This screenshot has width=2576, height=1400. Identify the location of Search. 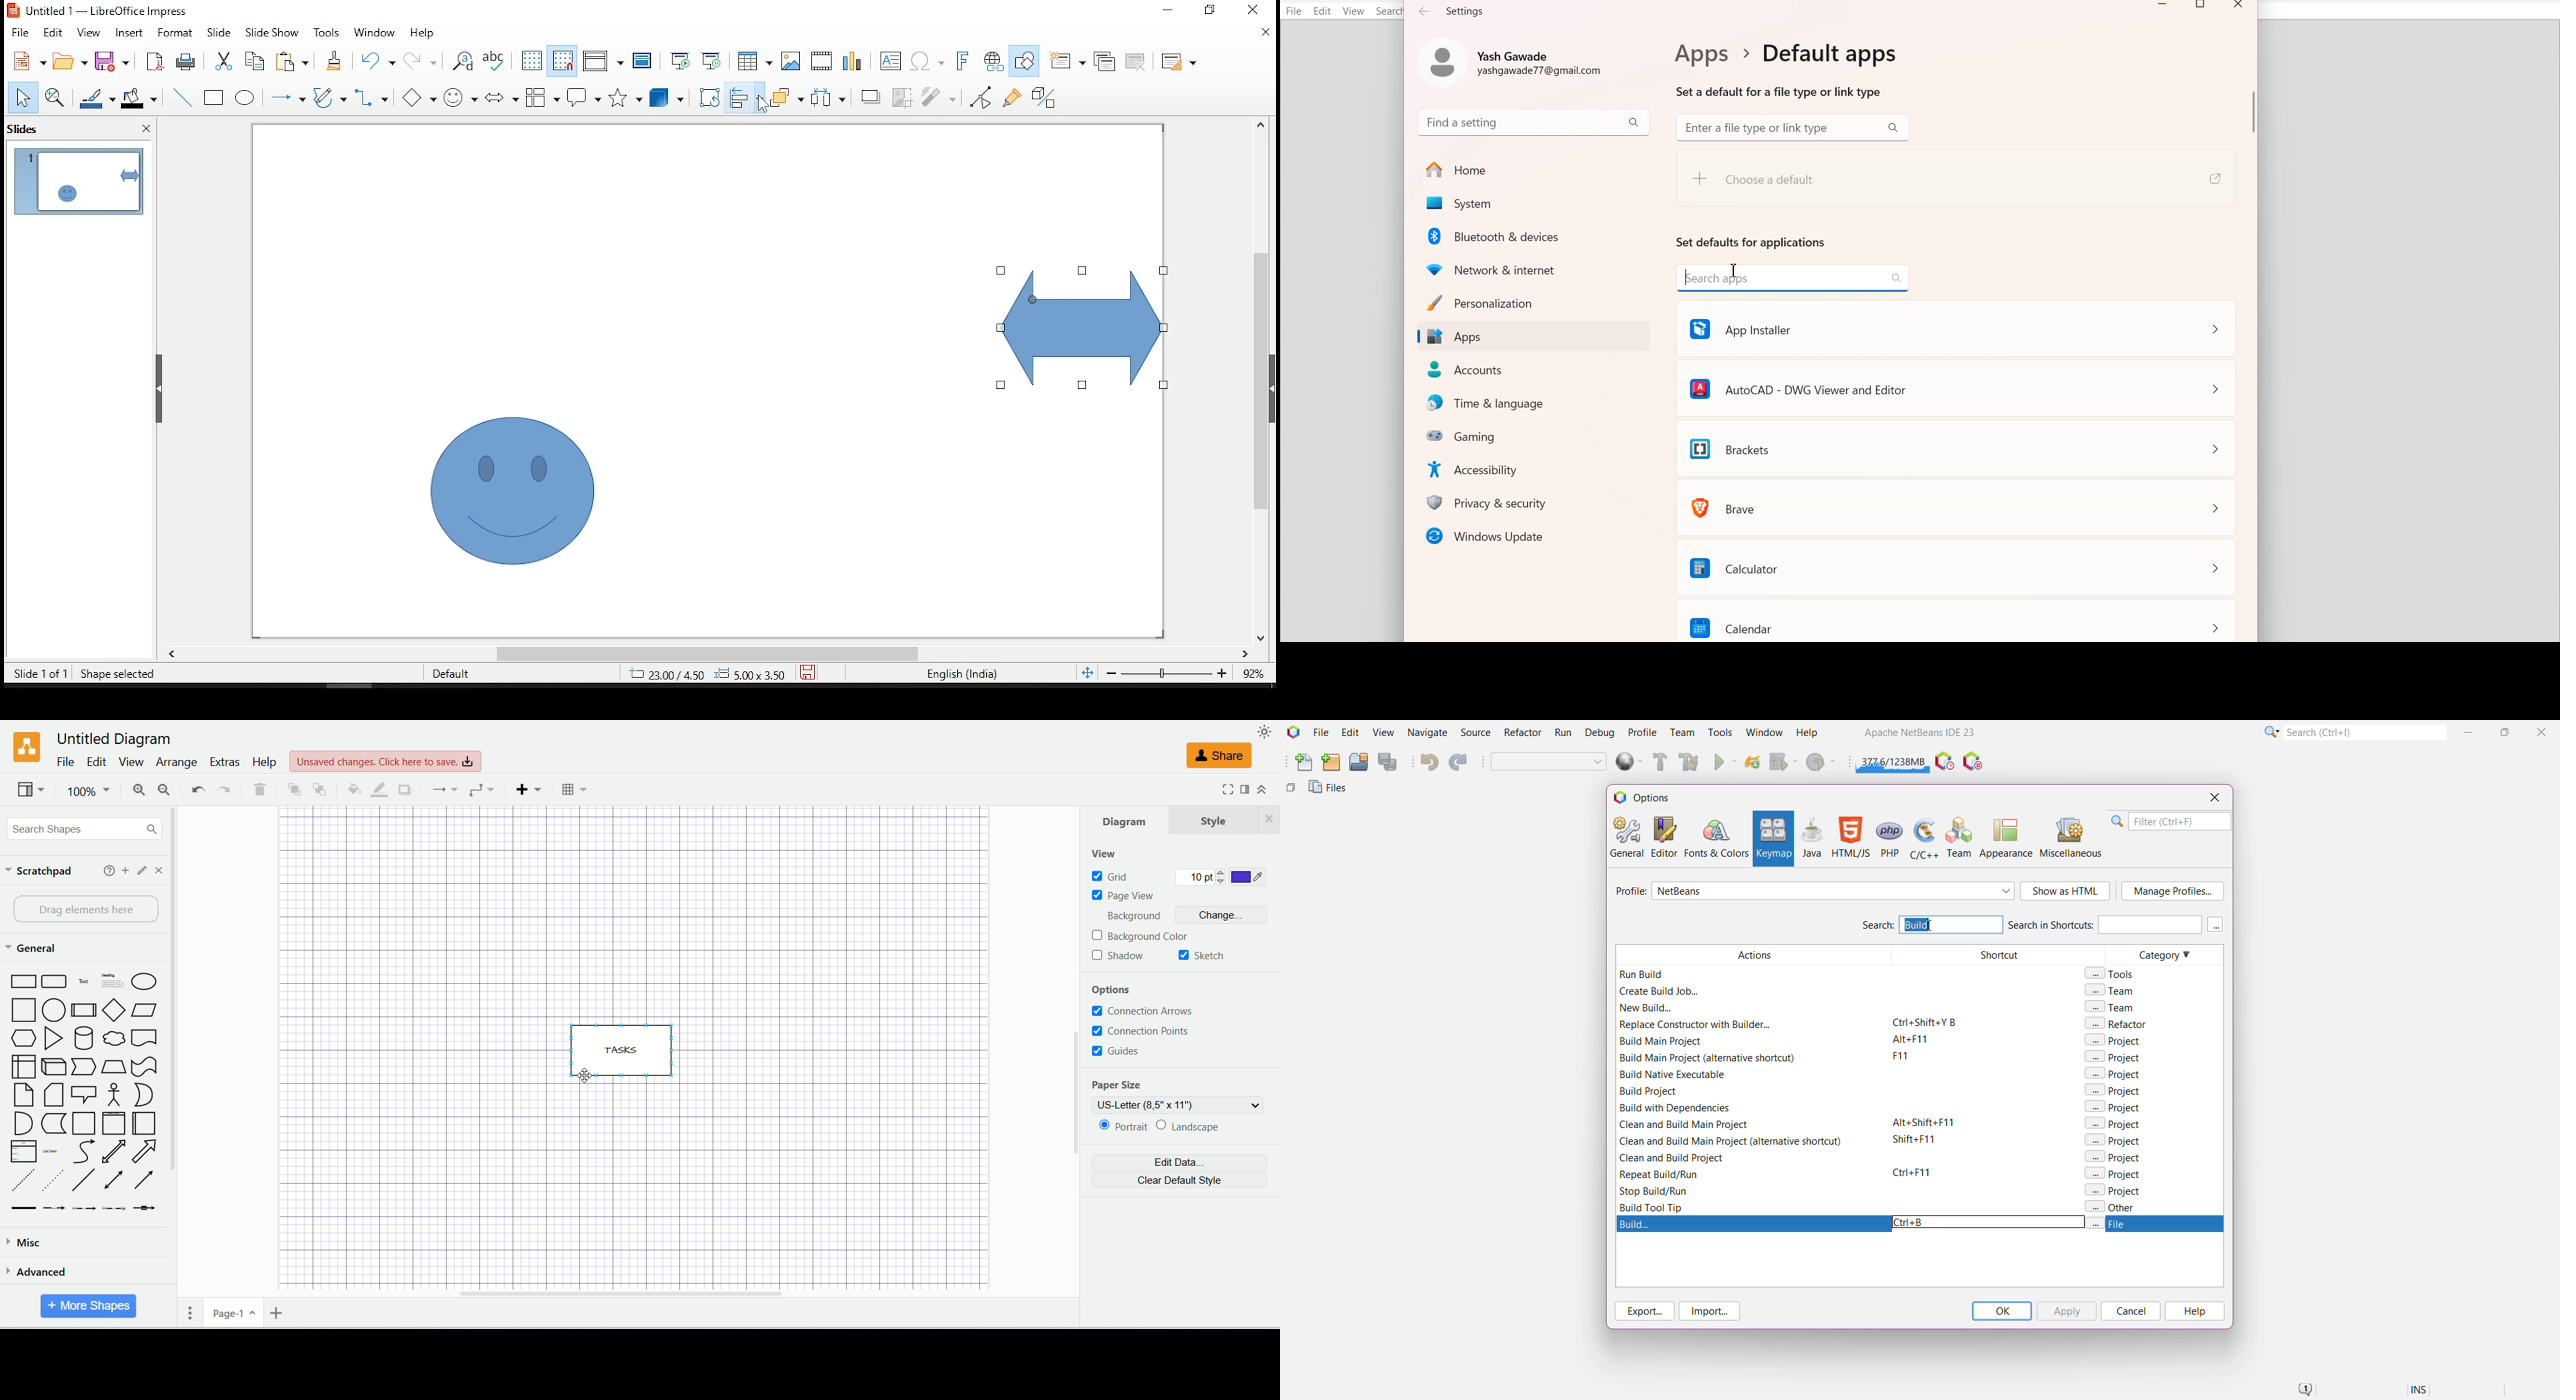
(1391, 11).